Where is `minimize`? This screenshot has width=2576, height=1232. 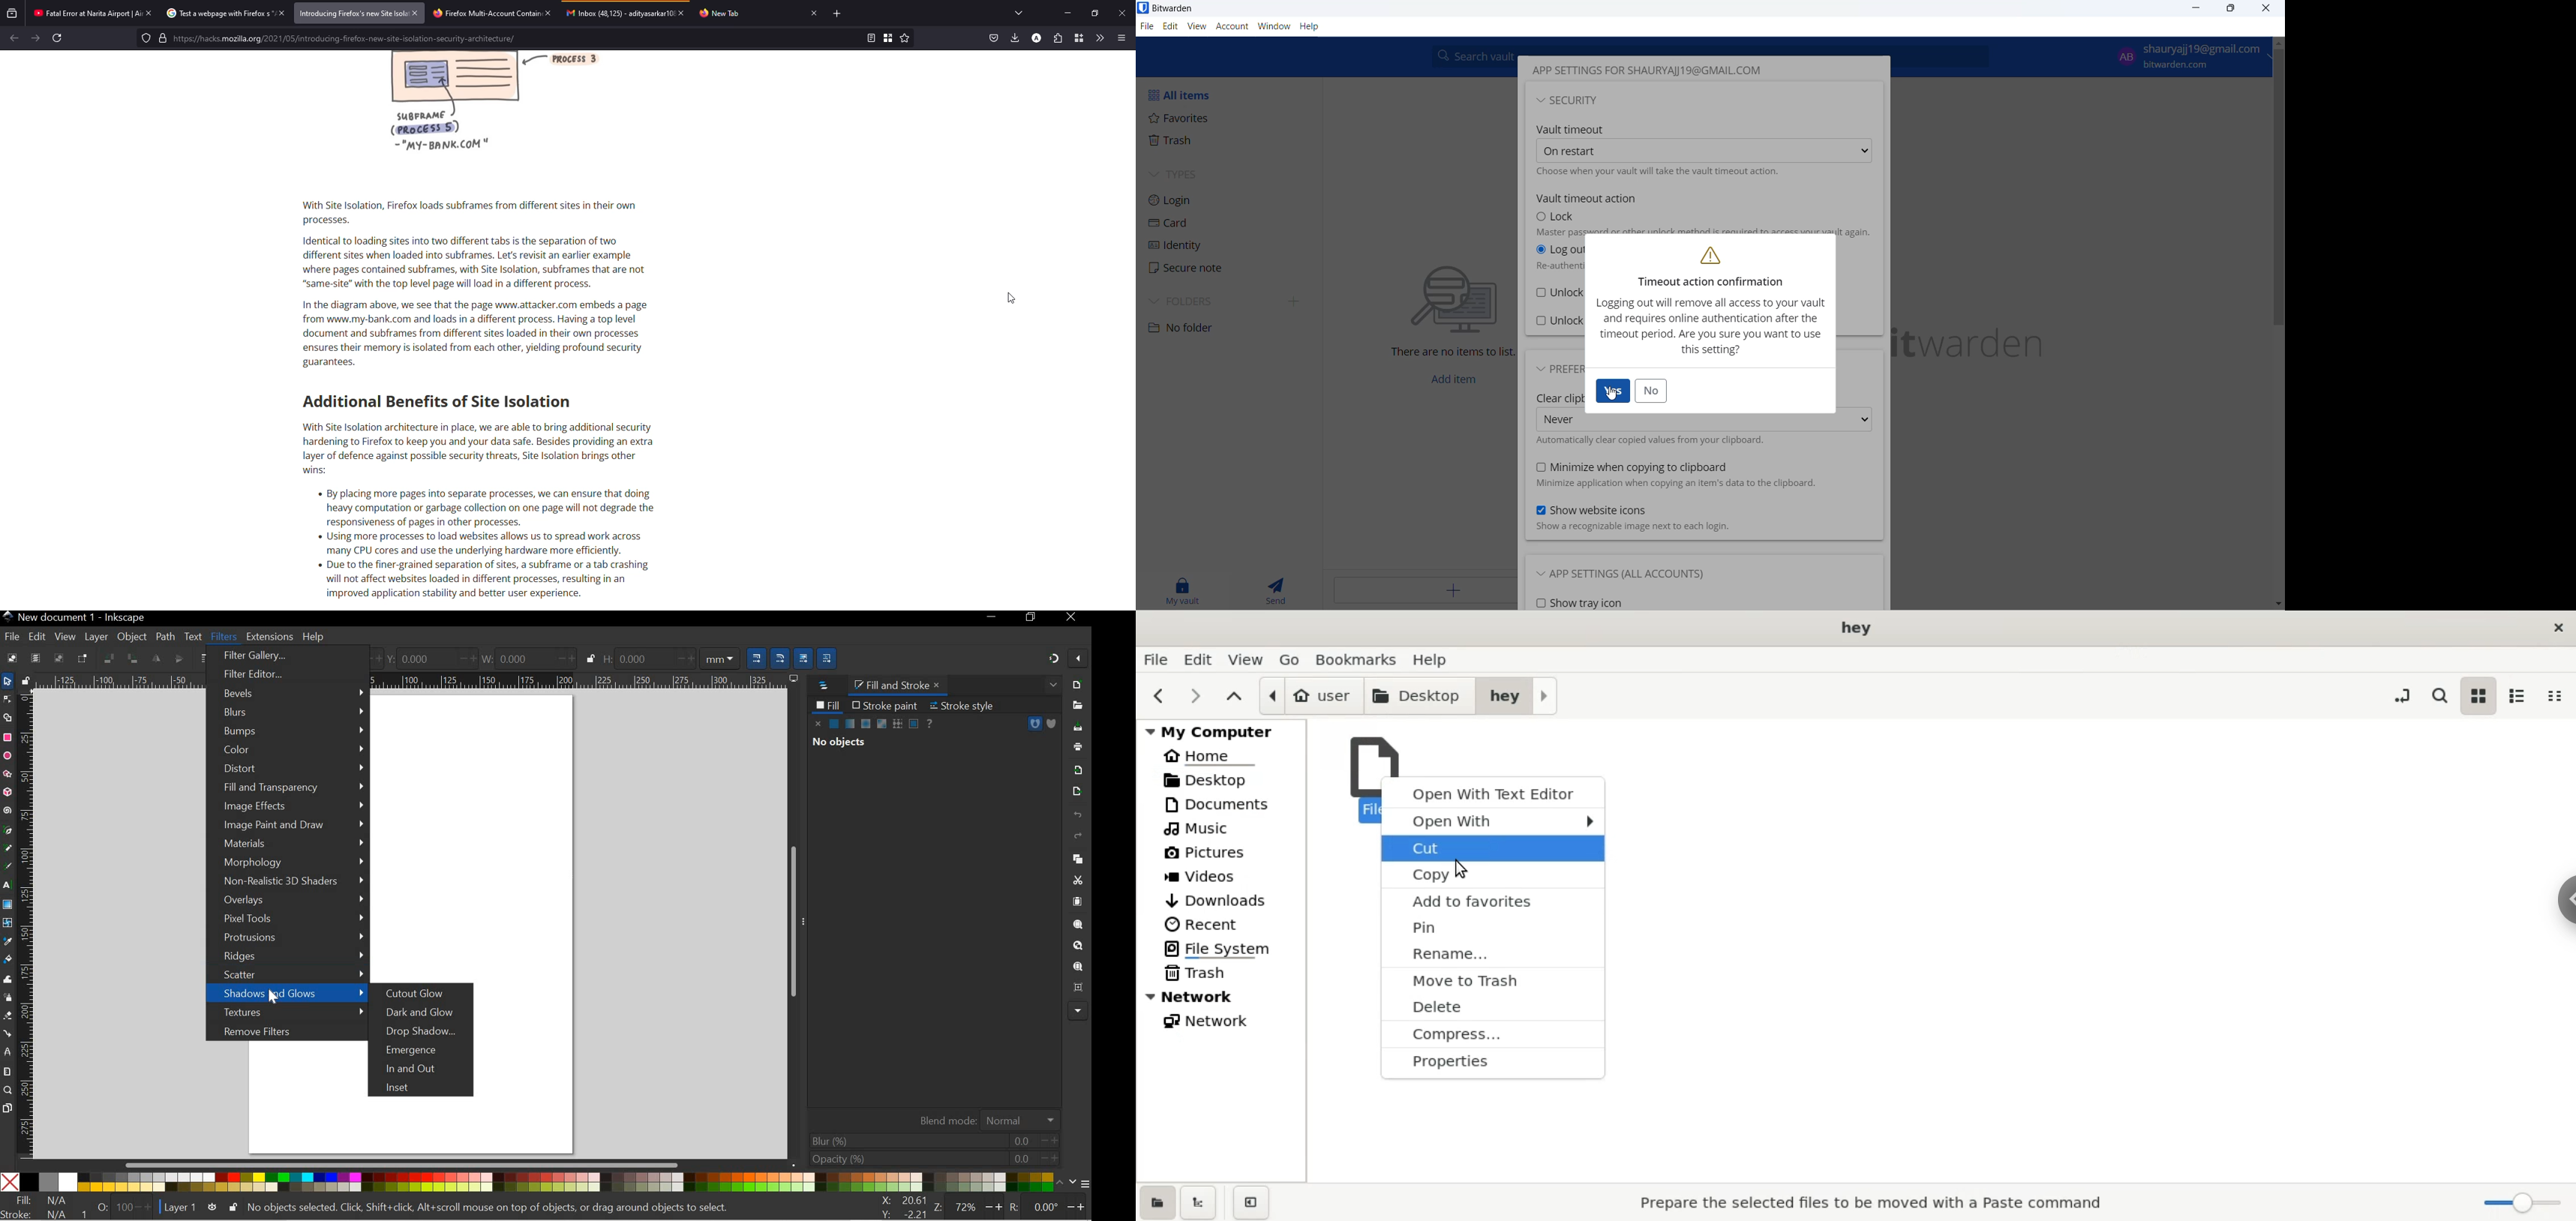
minimize is located at coordinates (1067, 14).